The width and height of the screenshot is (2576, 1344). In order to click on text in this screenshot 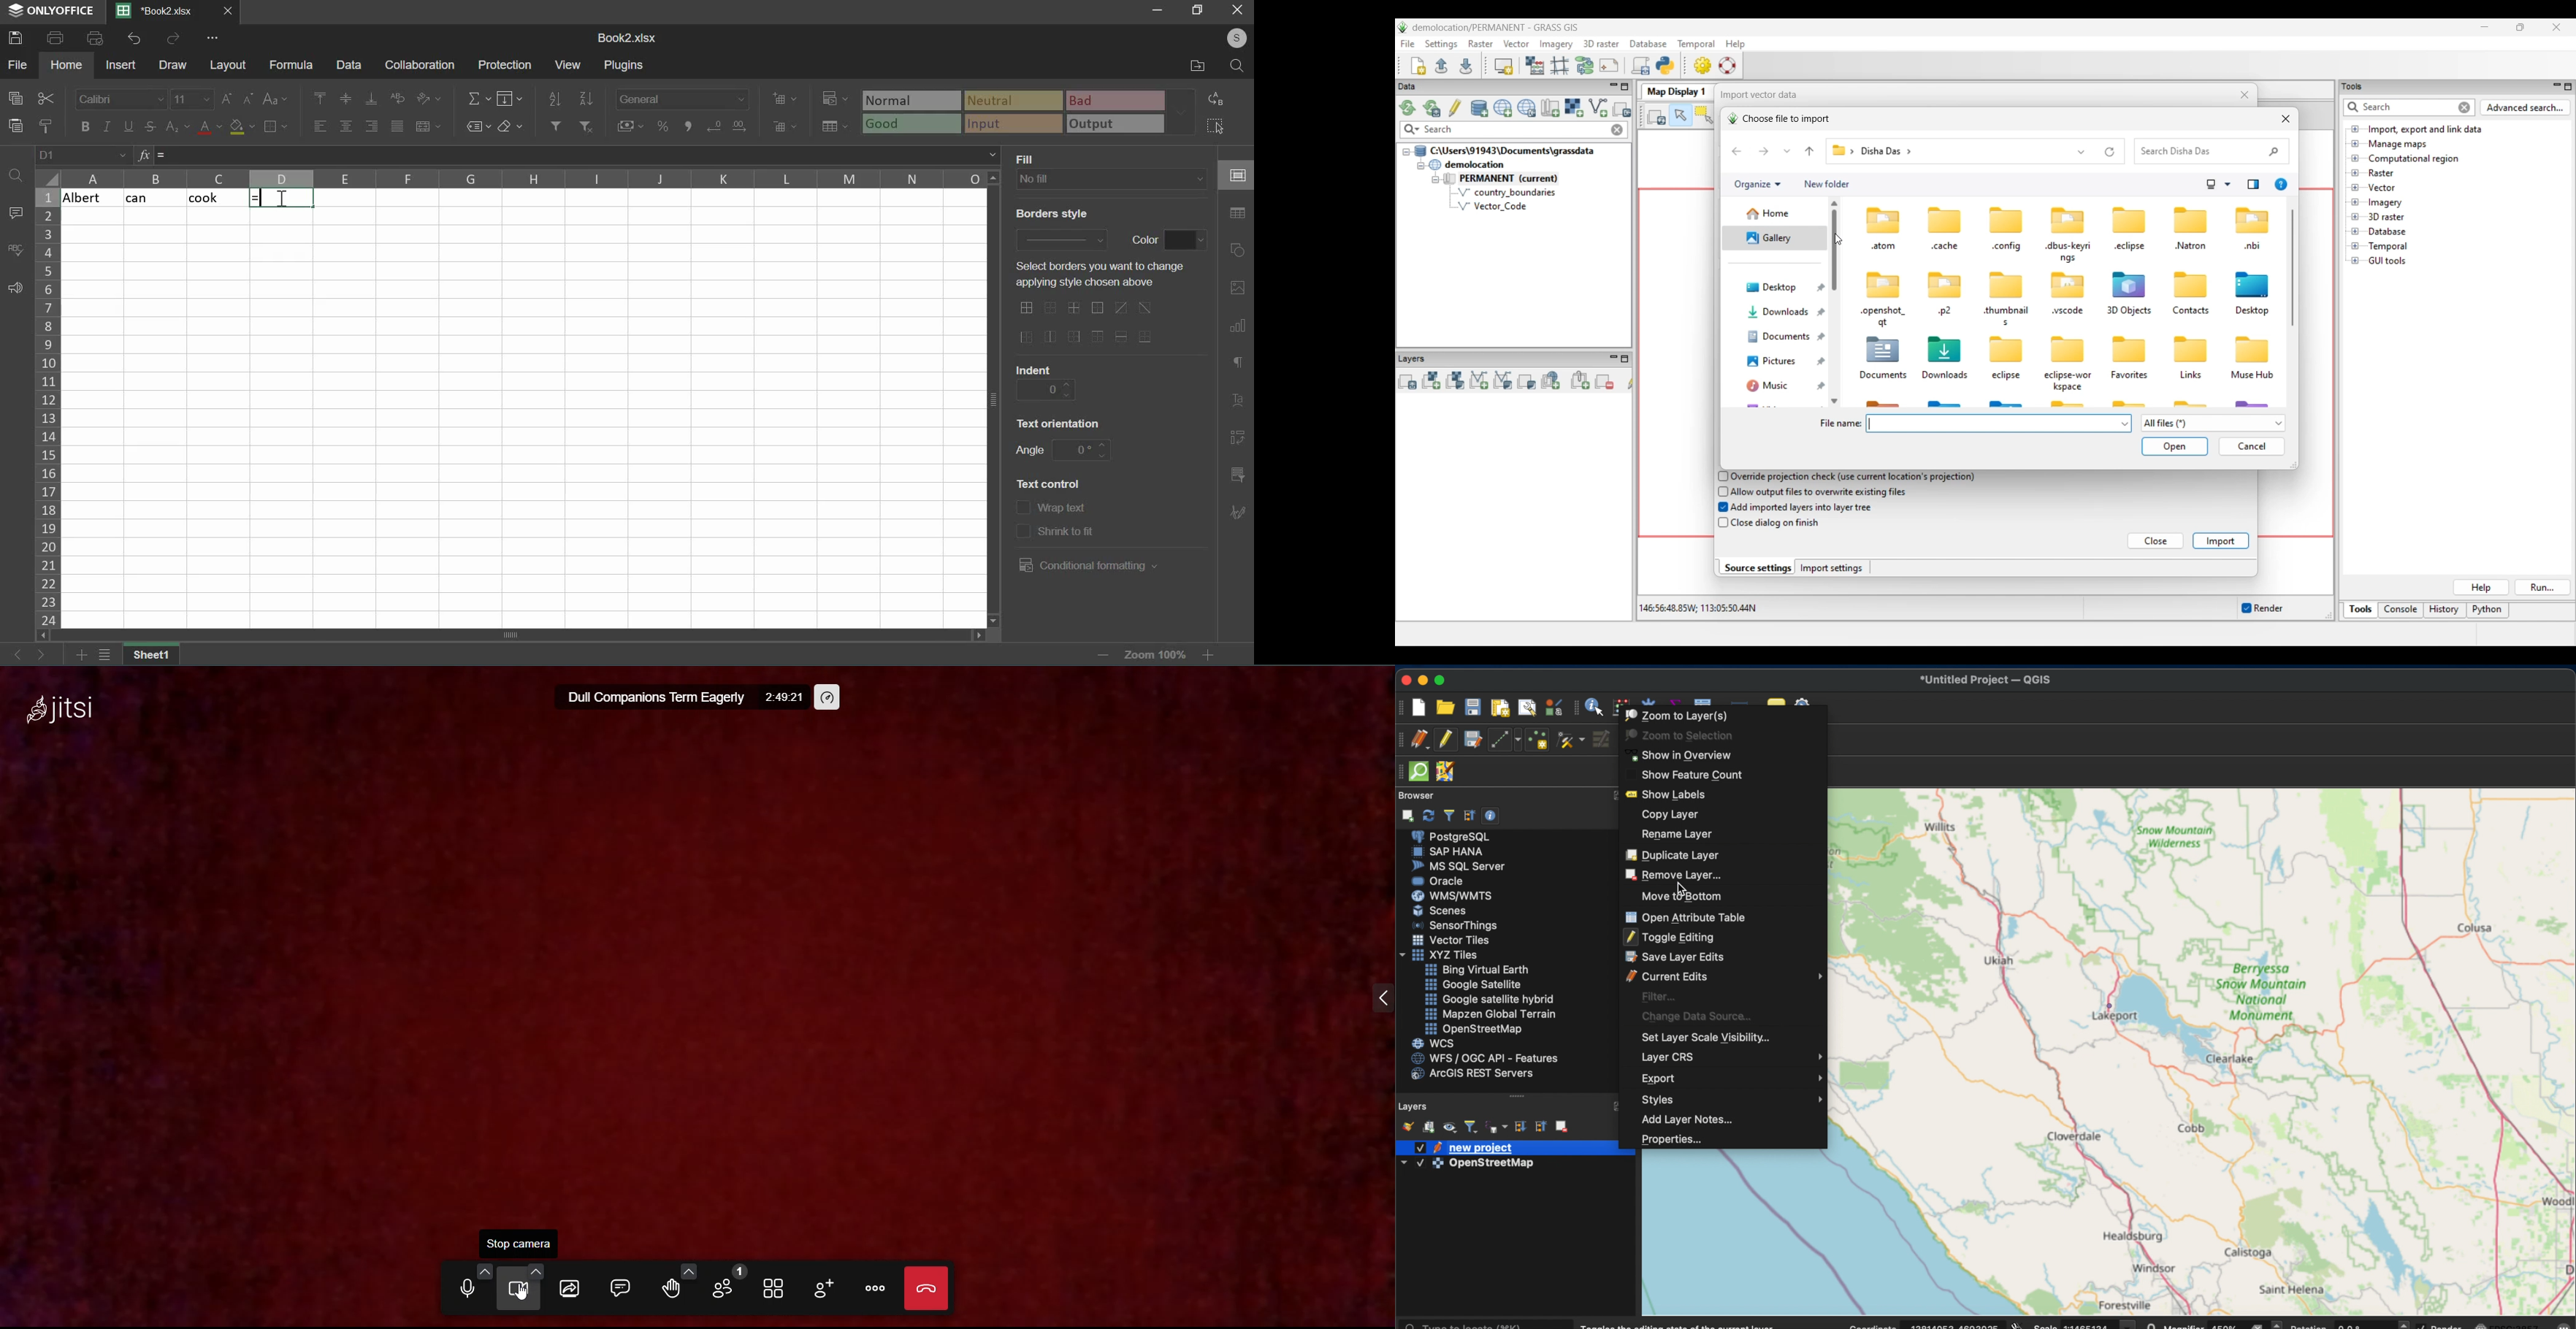, I will do `click(1068, 533)`.